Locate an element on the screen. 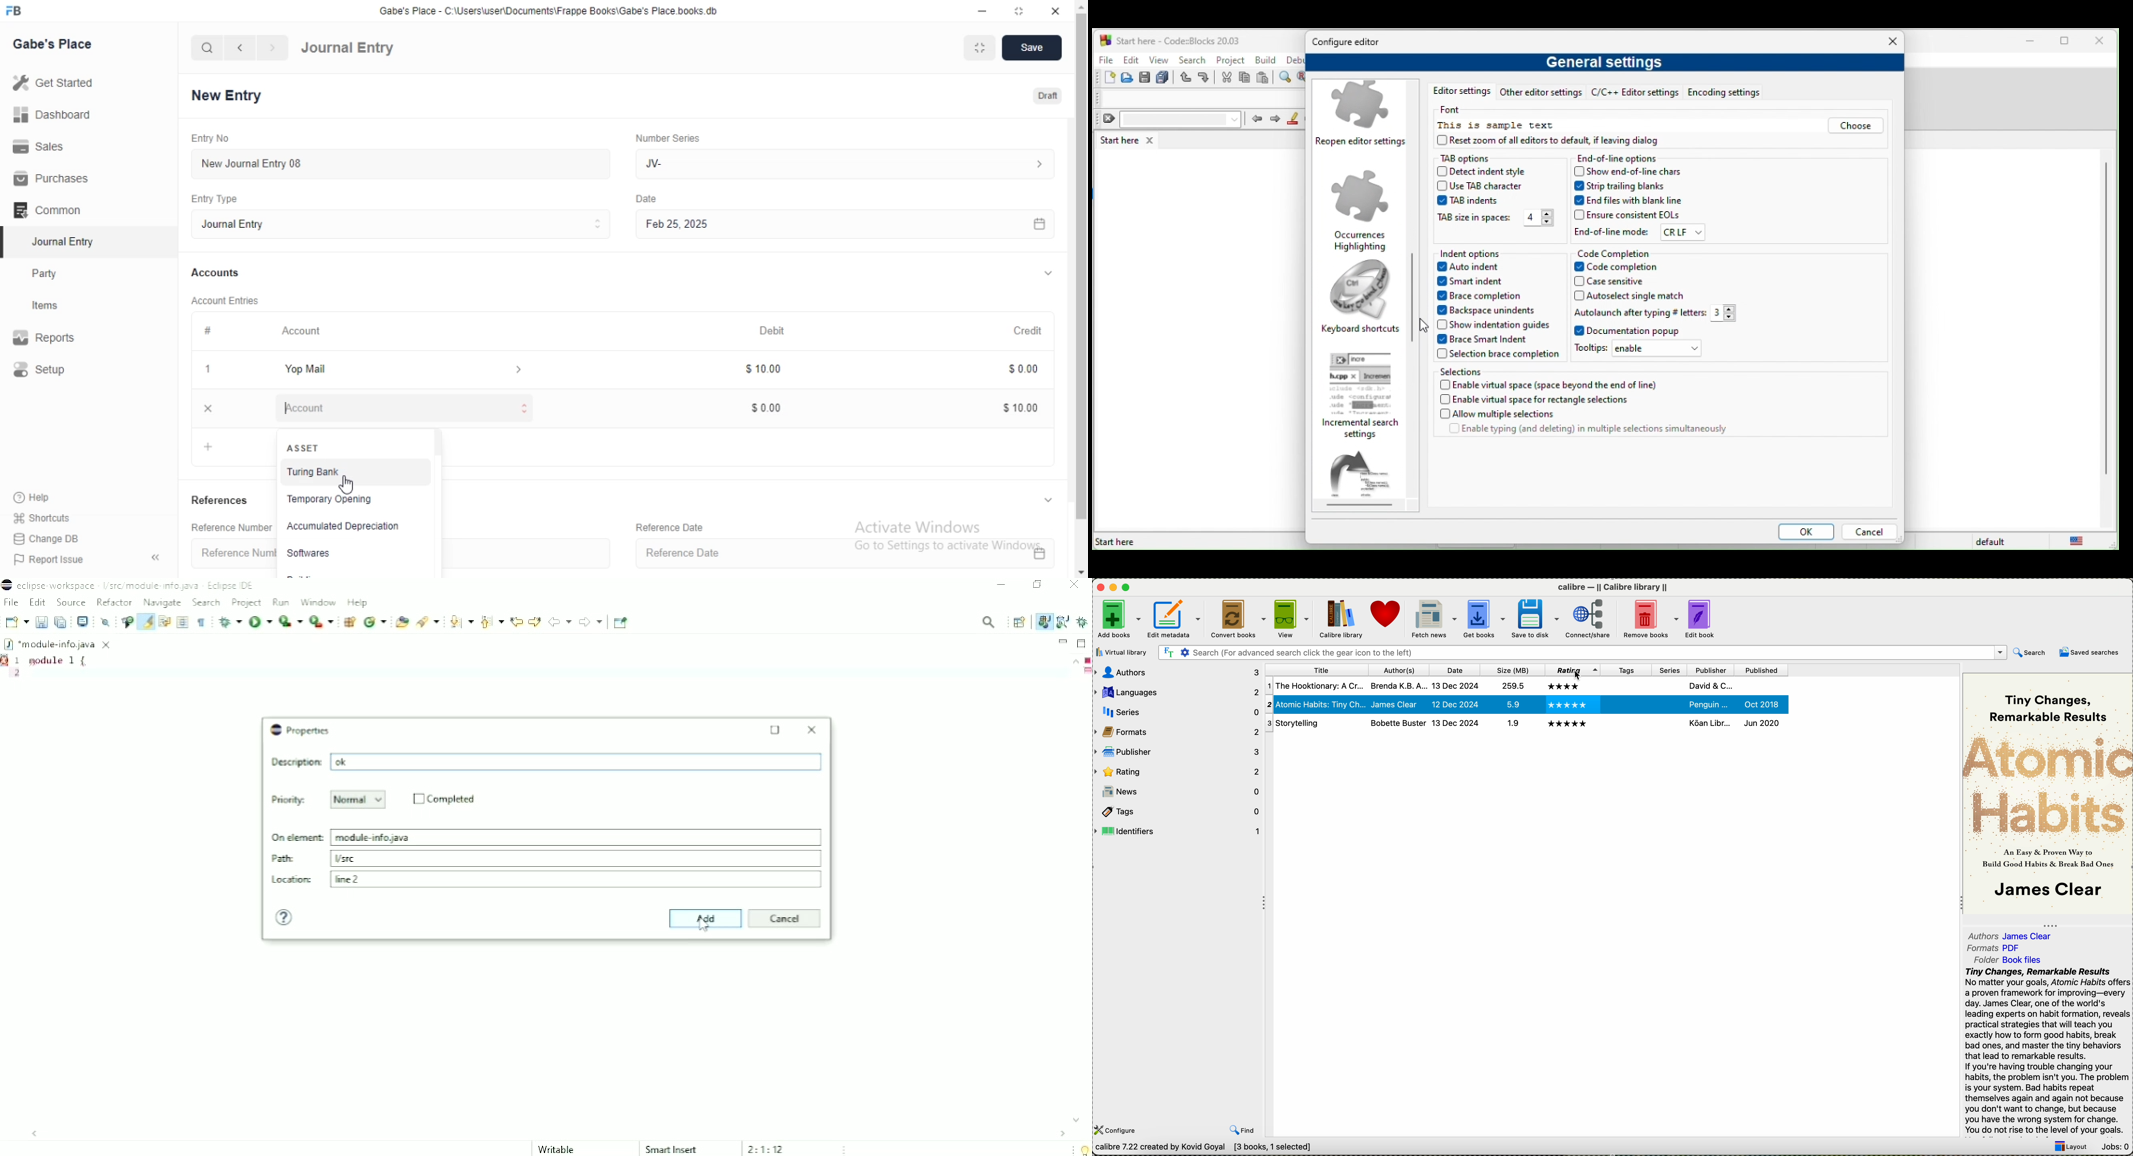  Feb 25, 2025 is located at coordinates (853, 224).